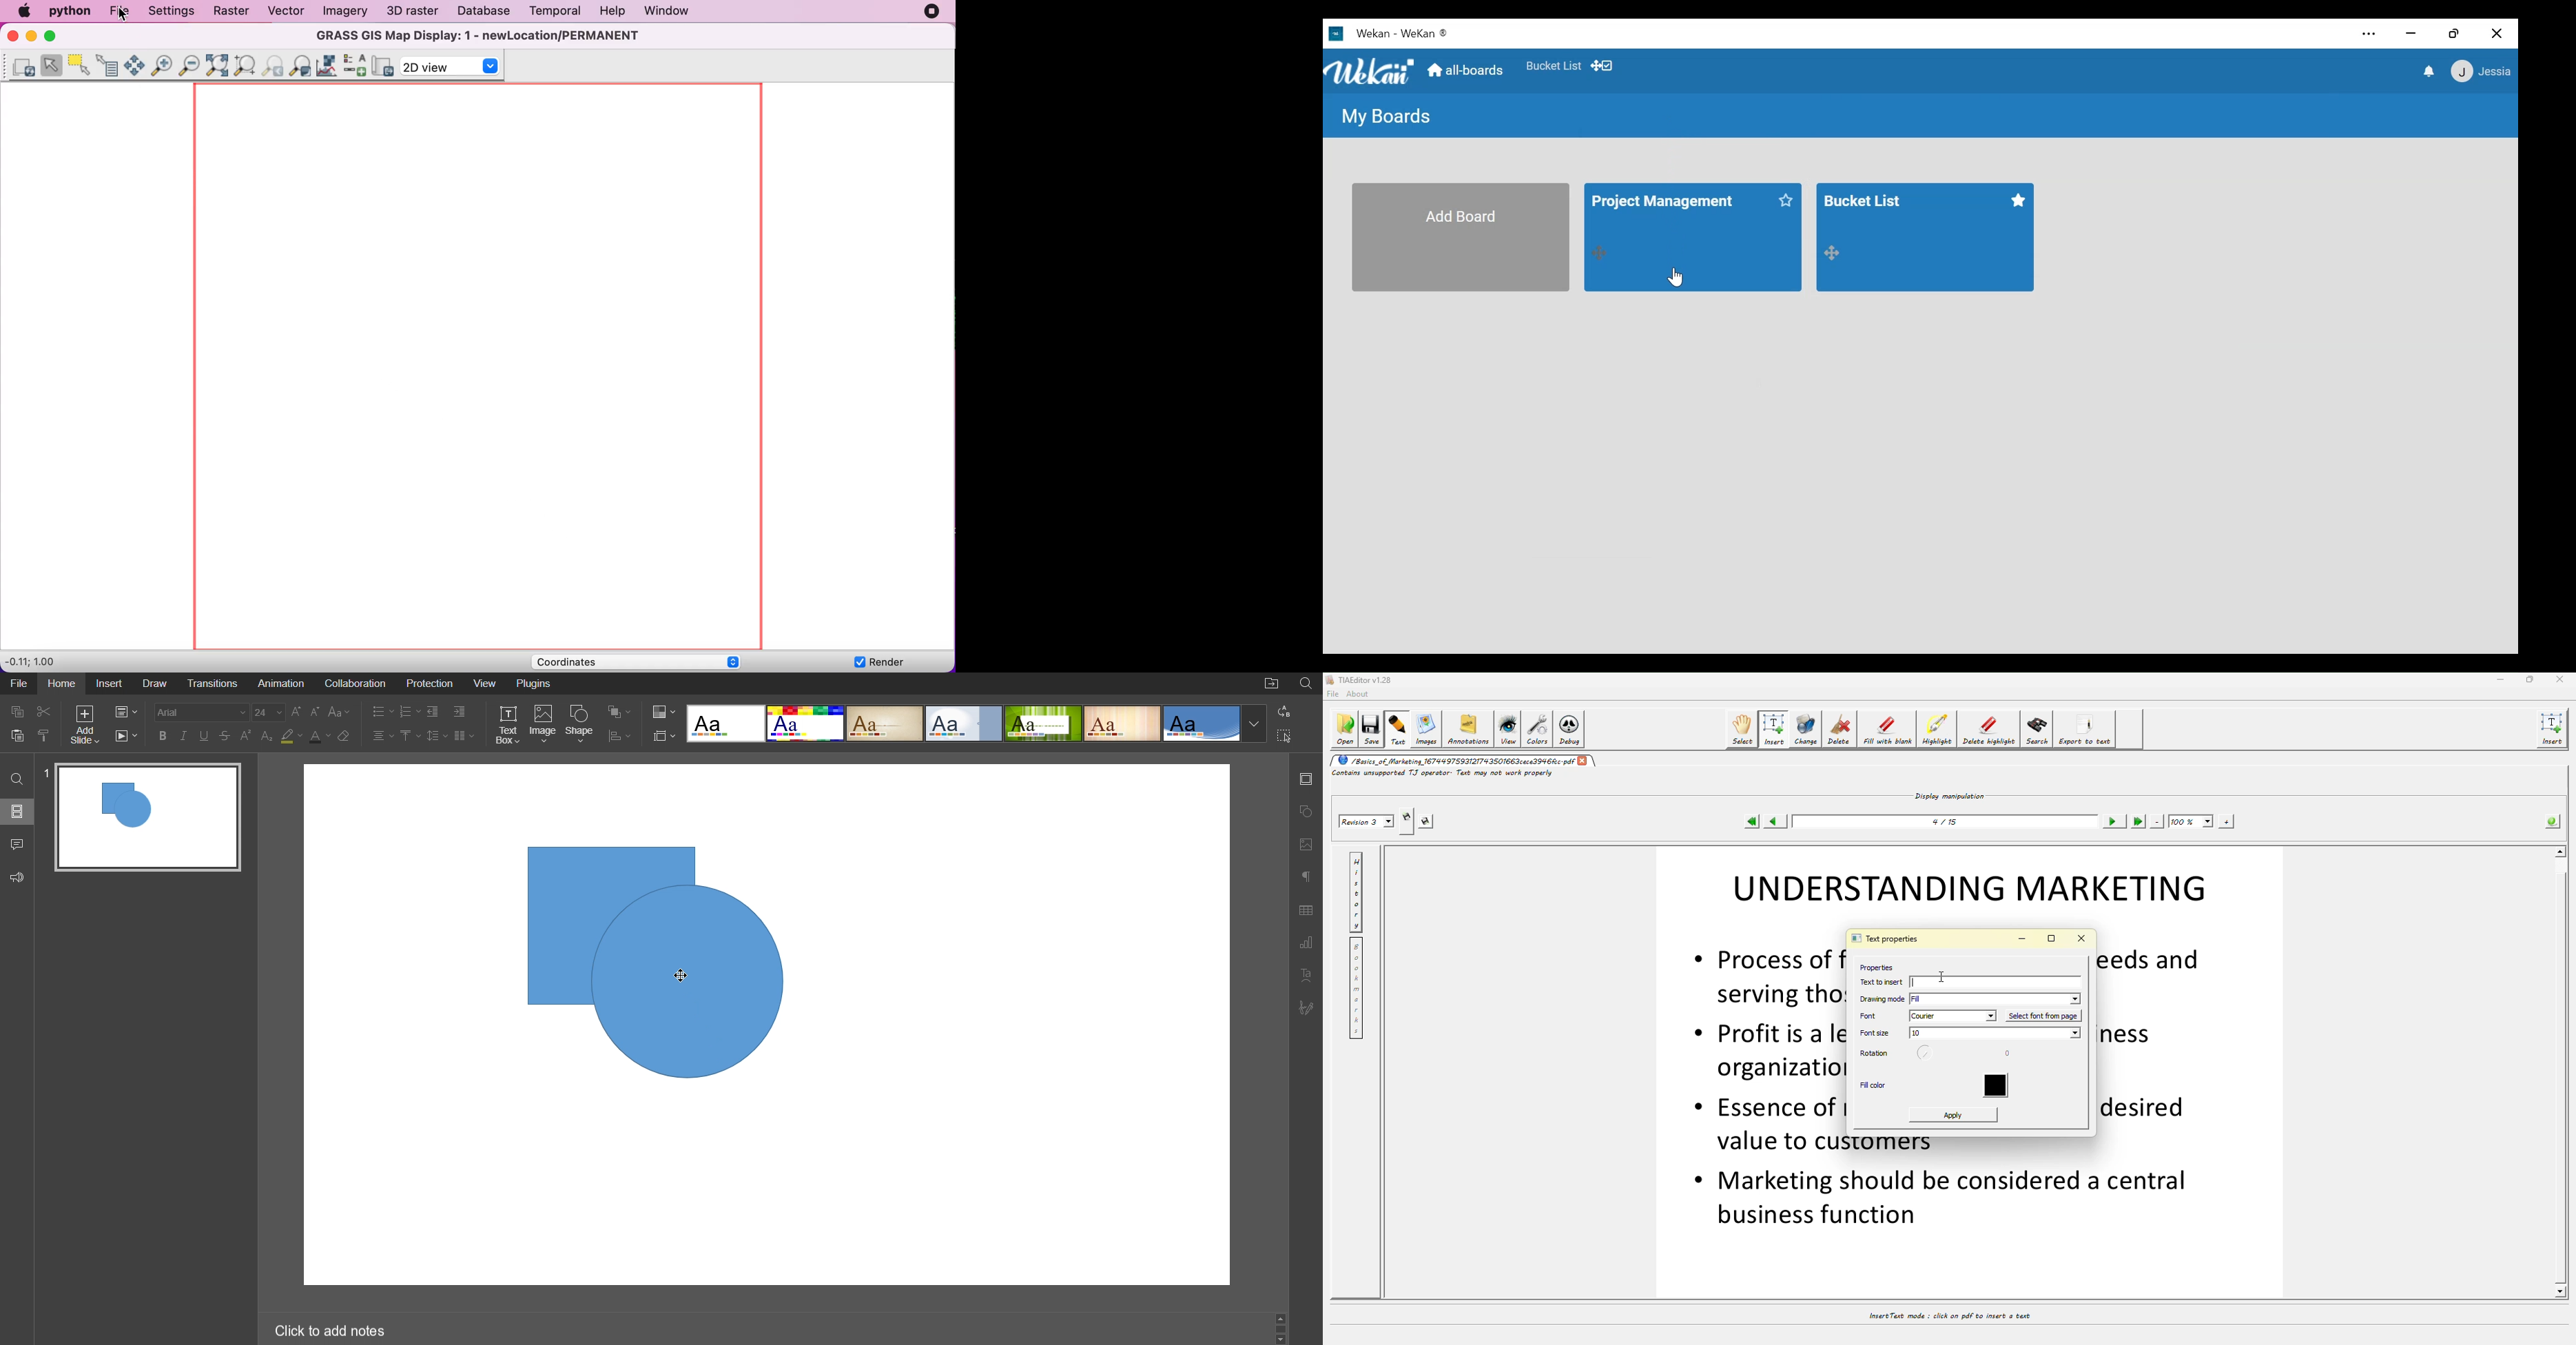 This screenshot has width=2576, height=1372. What do you see at coordinates (44, 712) in the screenshot?
I see `Cut` at bounding box center [44, 712].